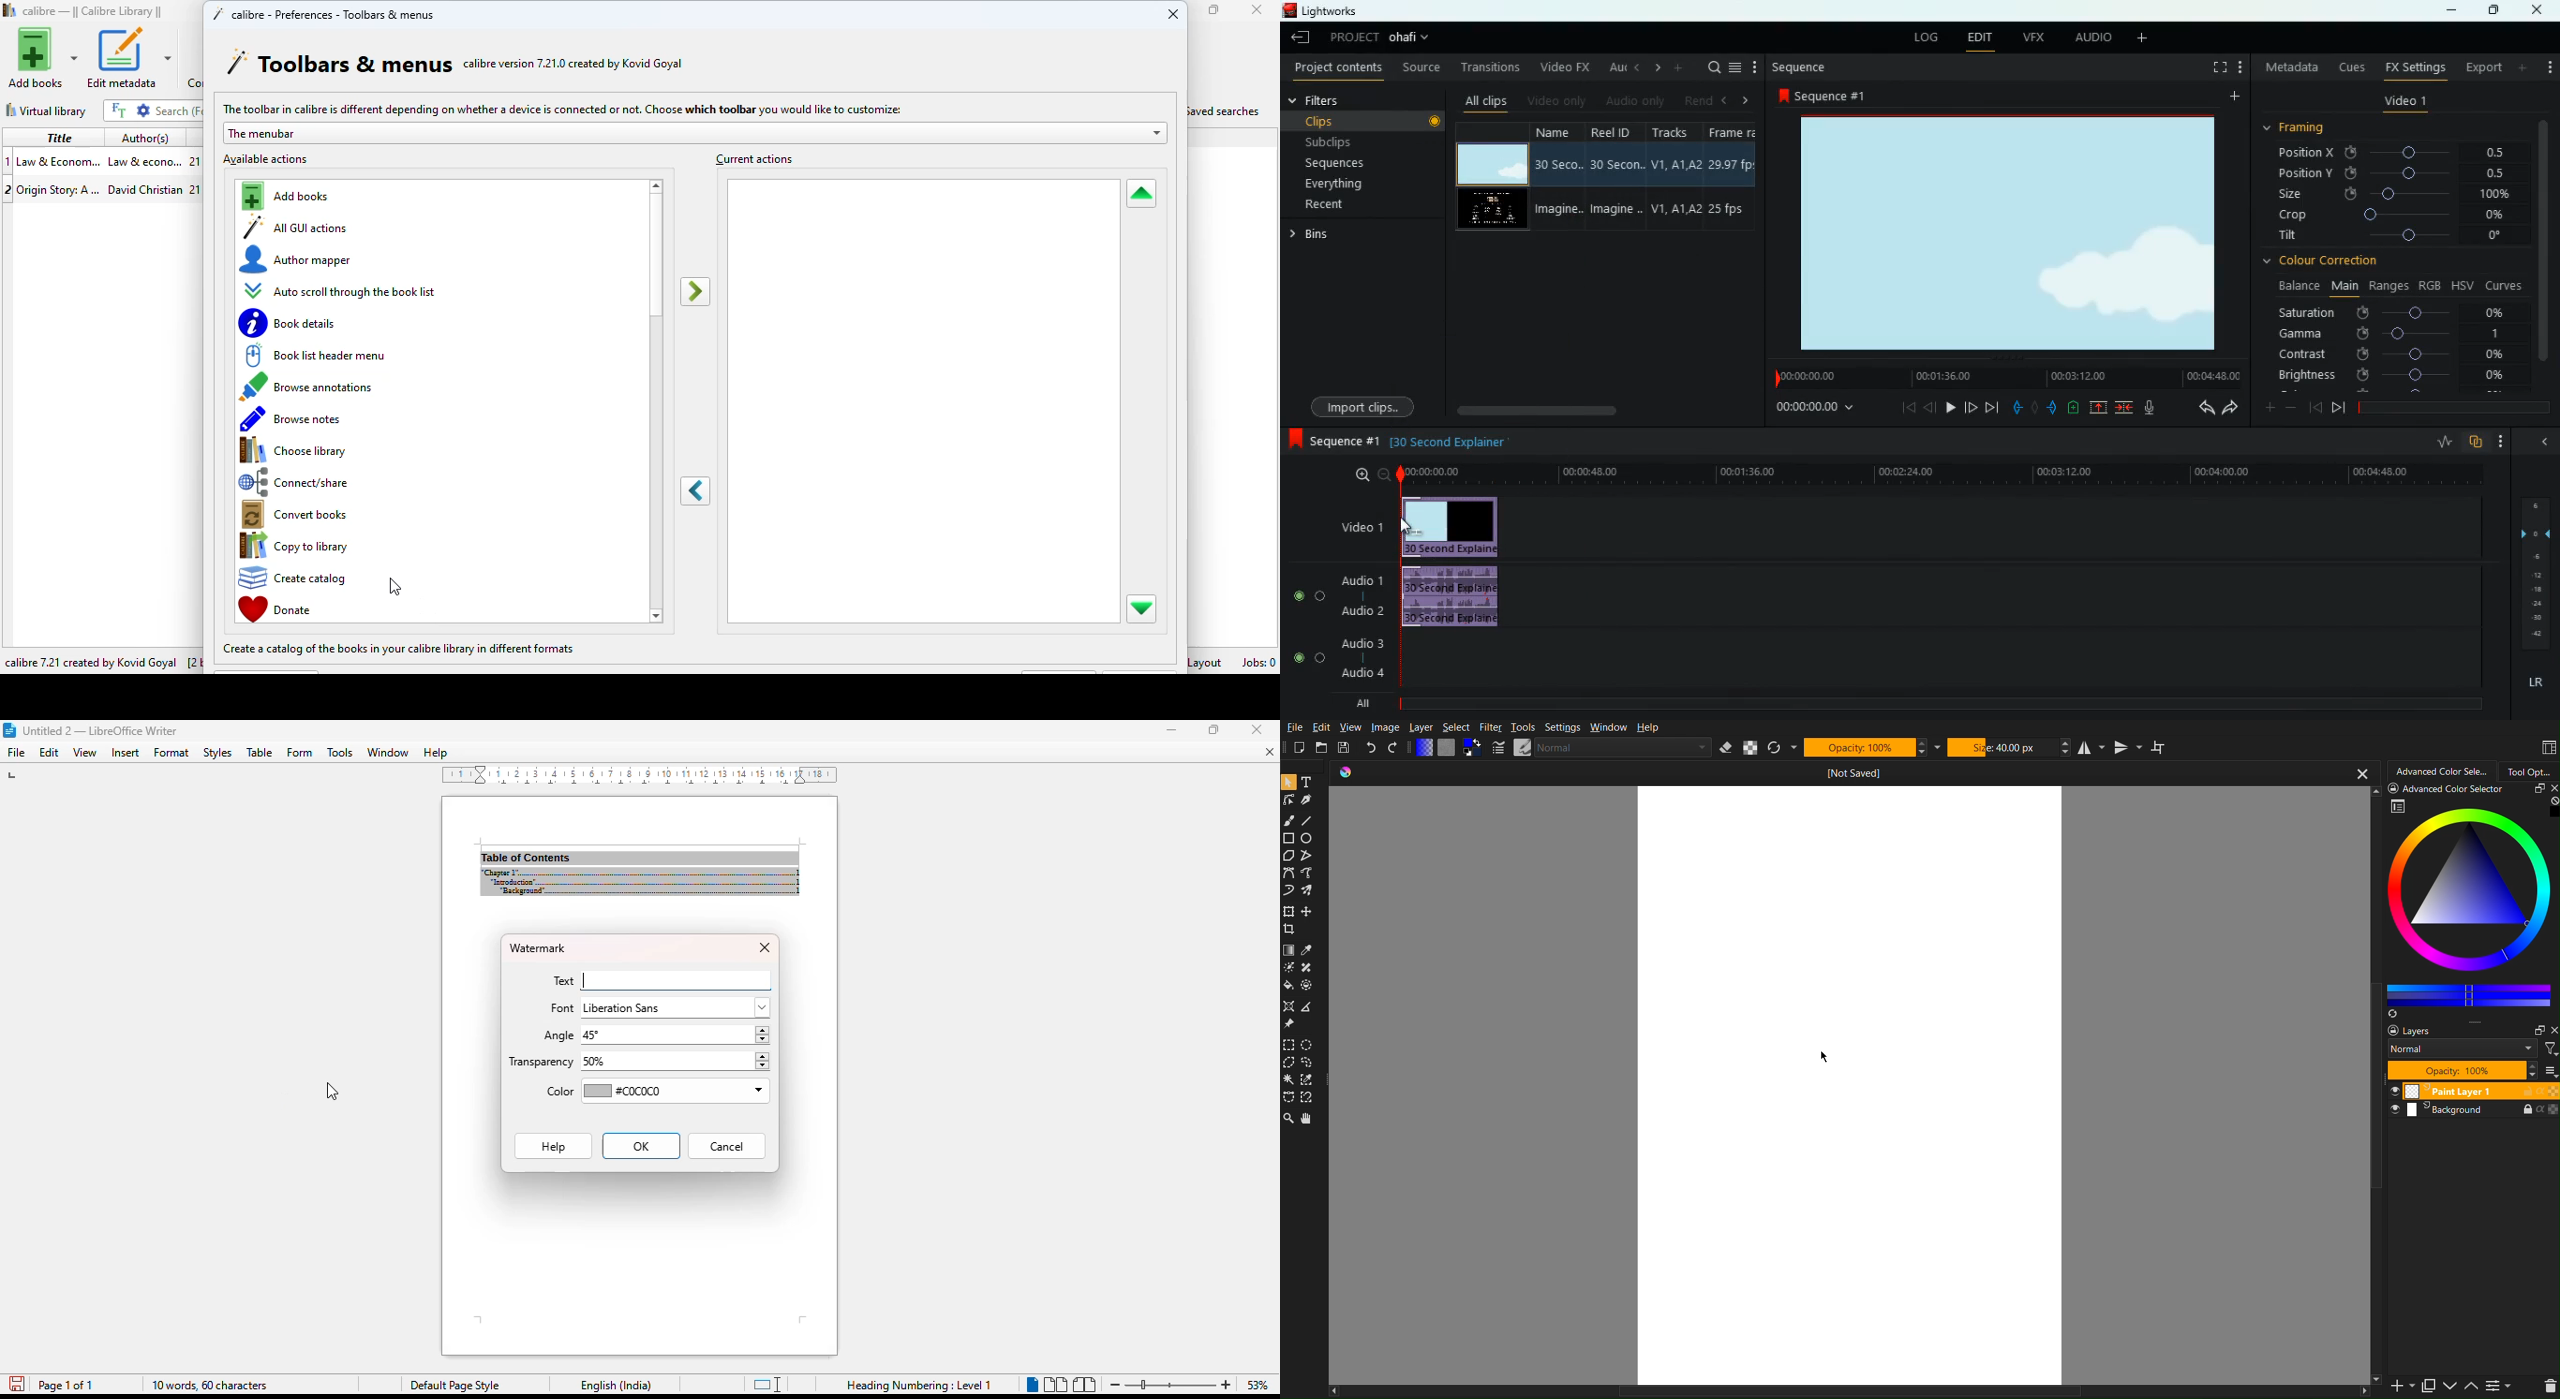 This screenshot has height=1400, width=2576. I want to click on audio only, so click(1632, 101).